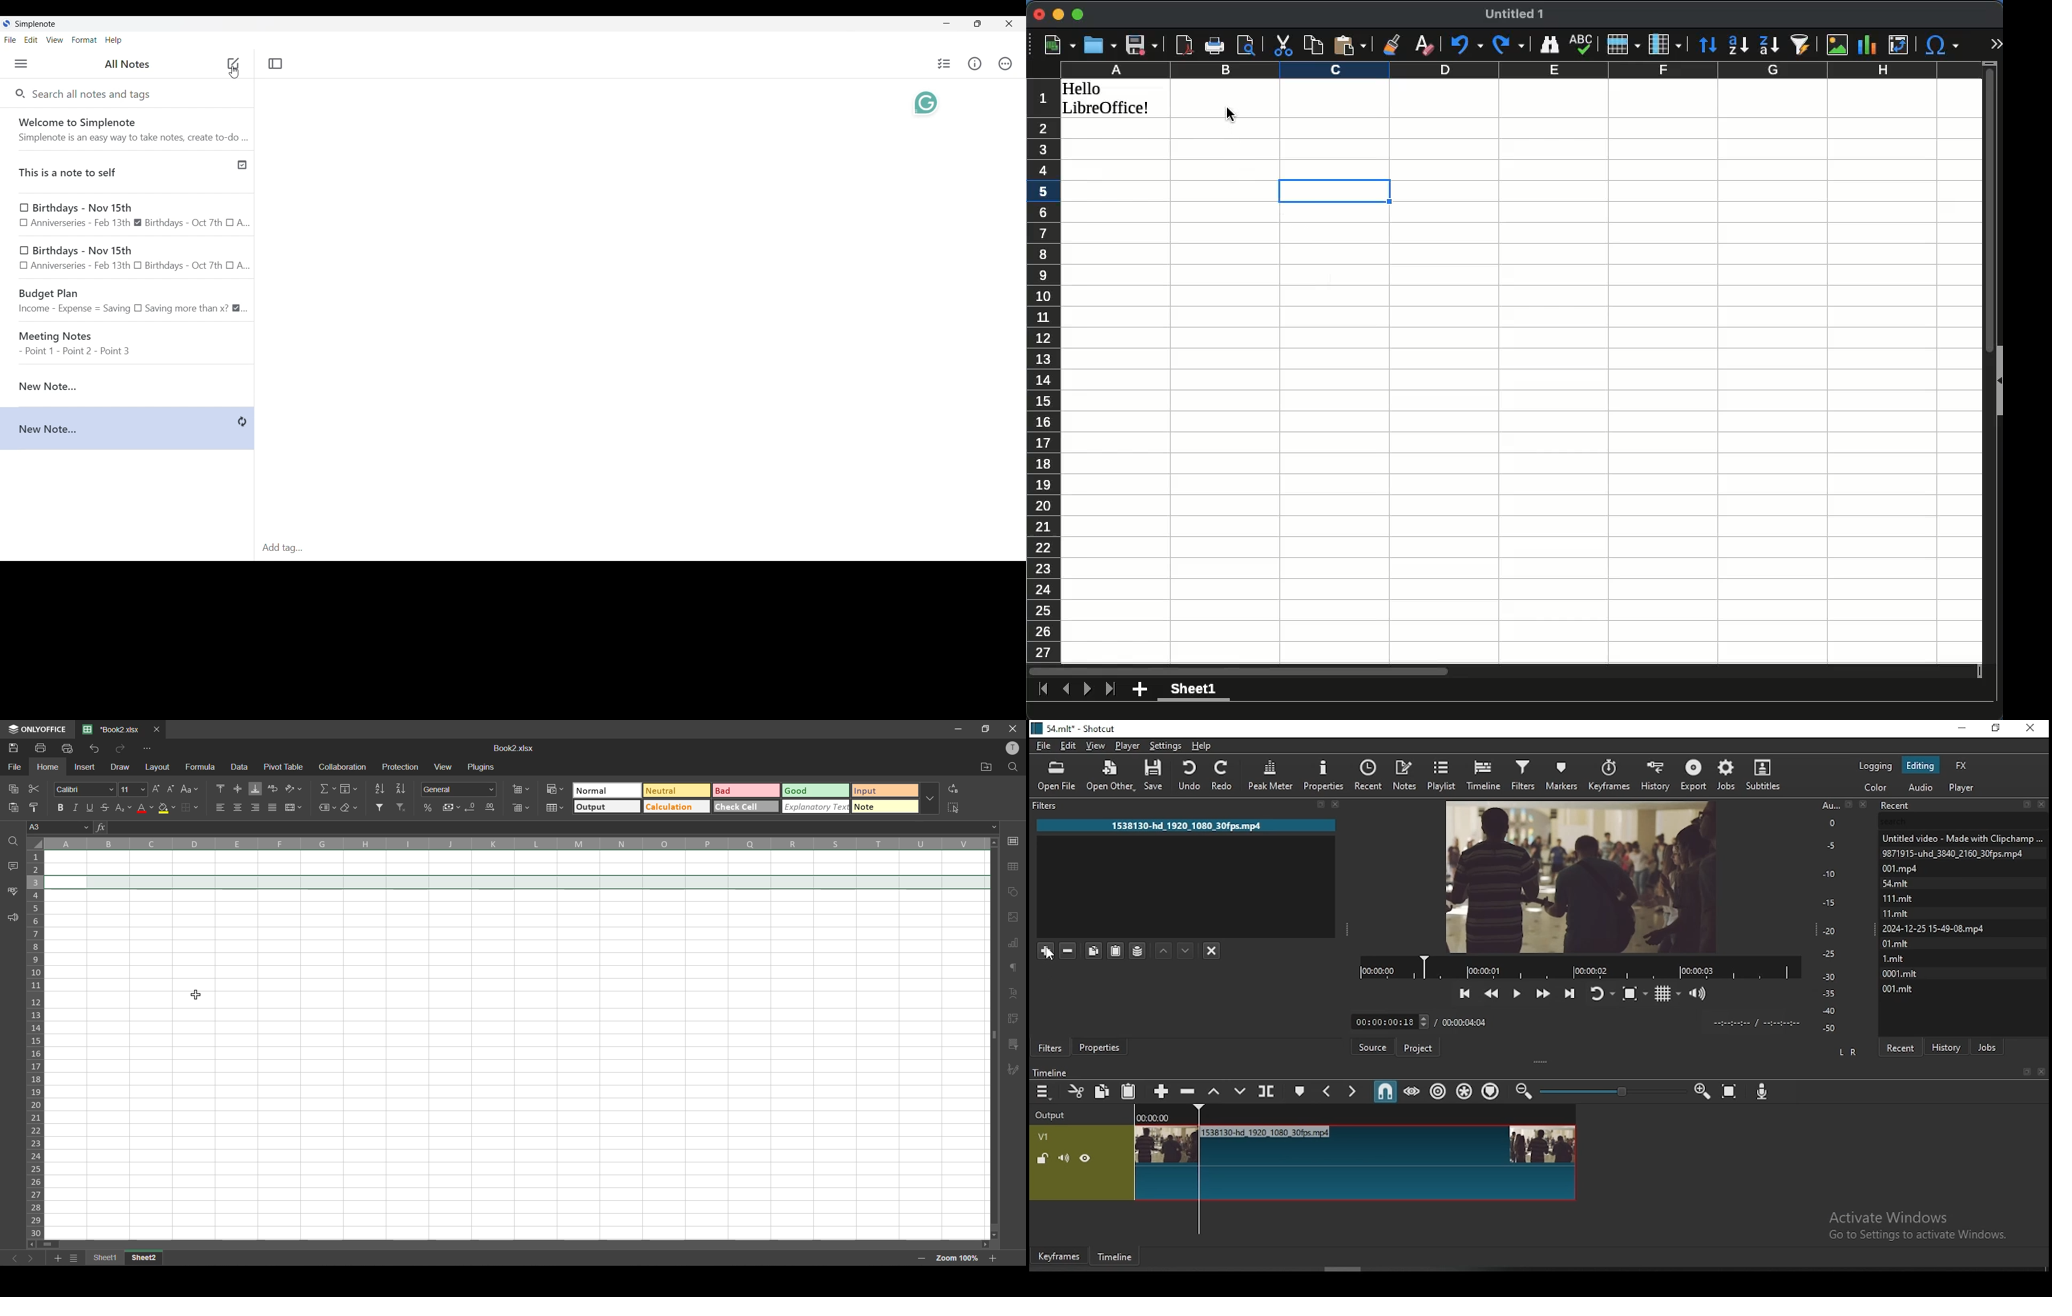  Describe the element at coordinates (343, 767) in the screenshot. I see `collaboration` at that location.